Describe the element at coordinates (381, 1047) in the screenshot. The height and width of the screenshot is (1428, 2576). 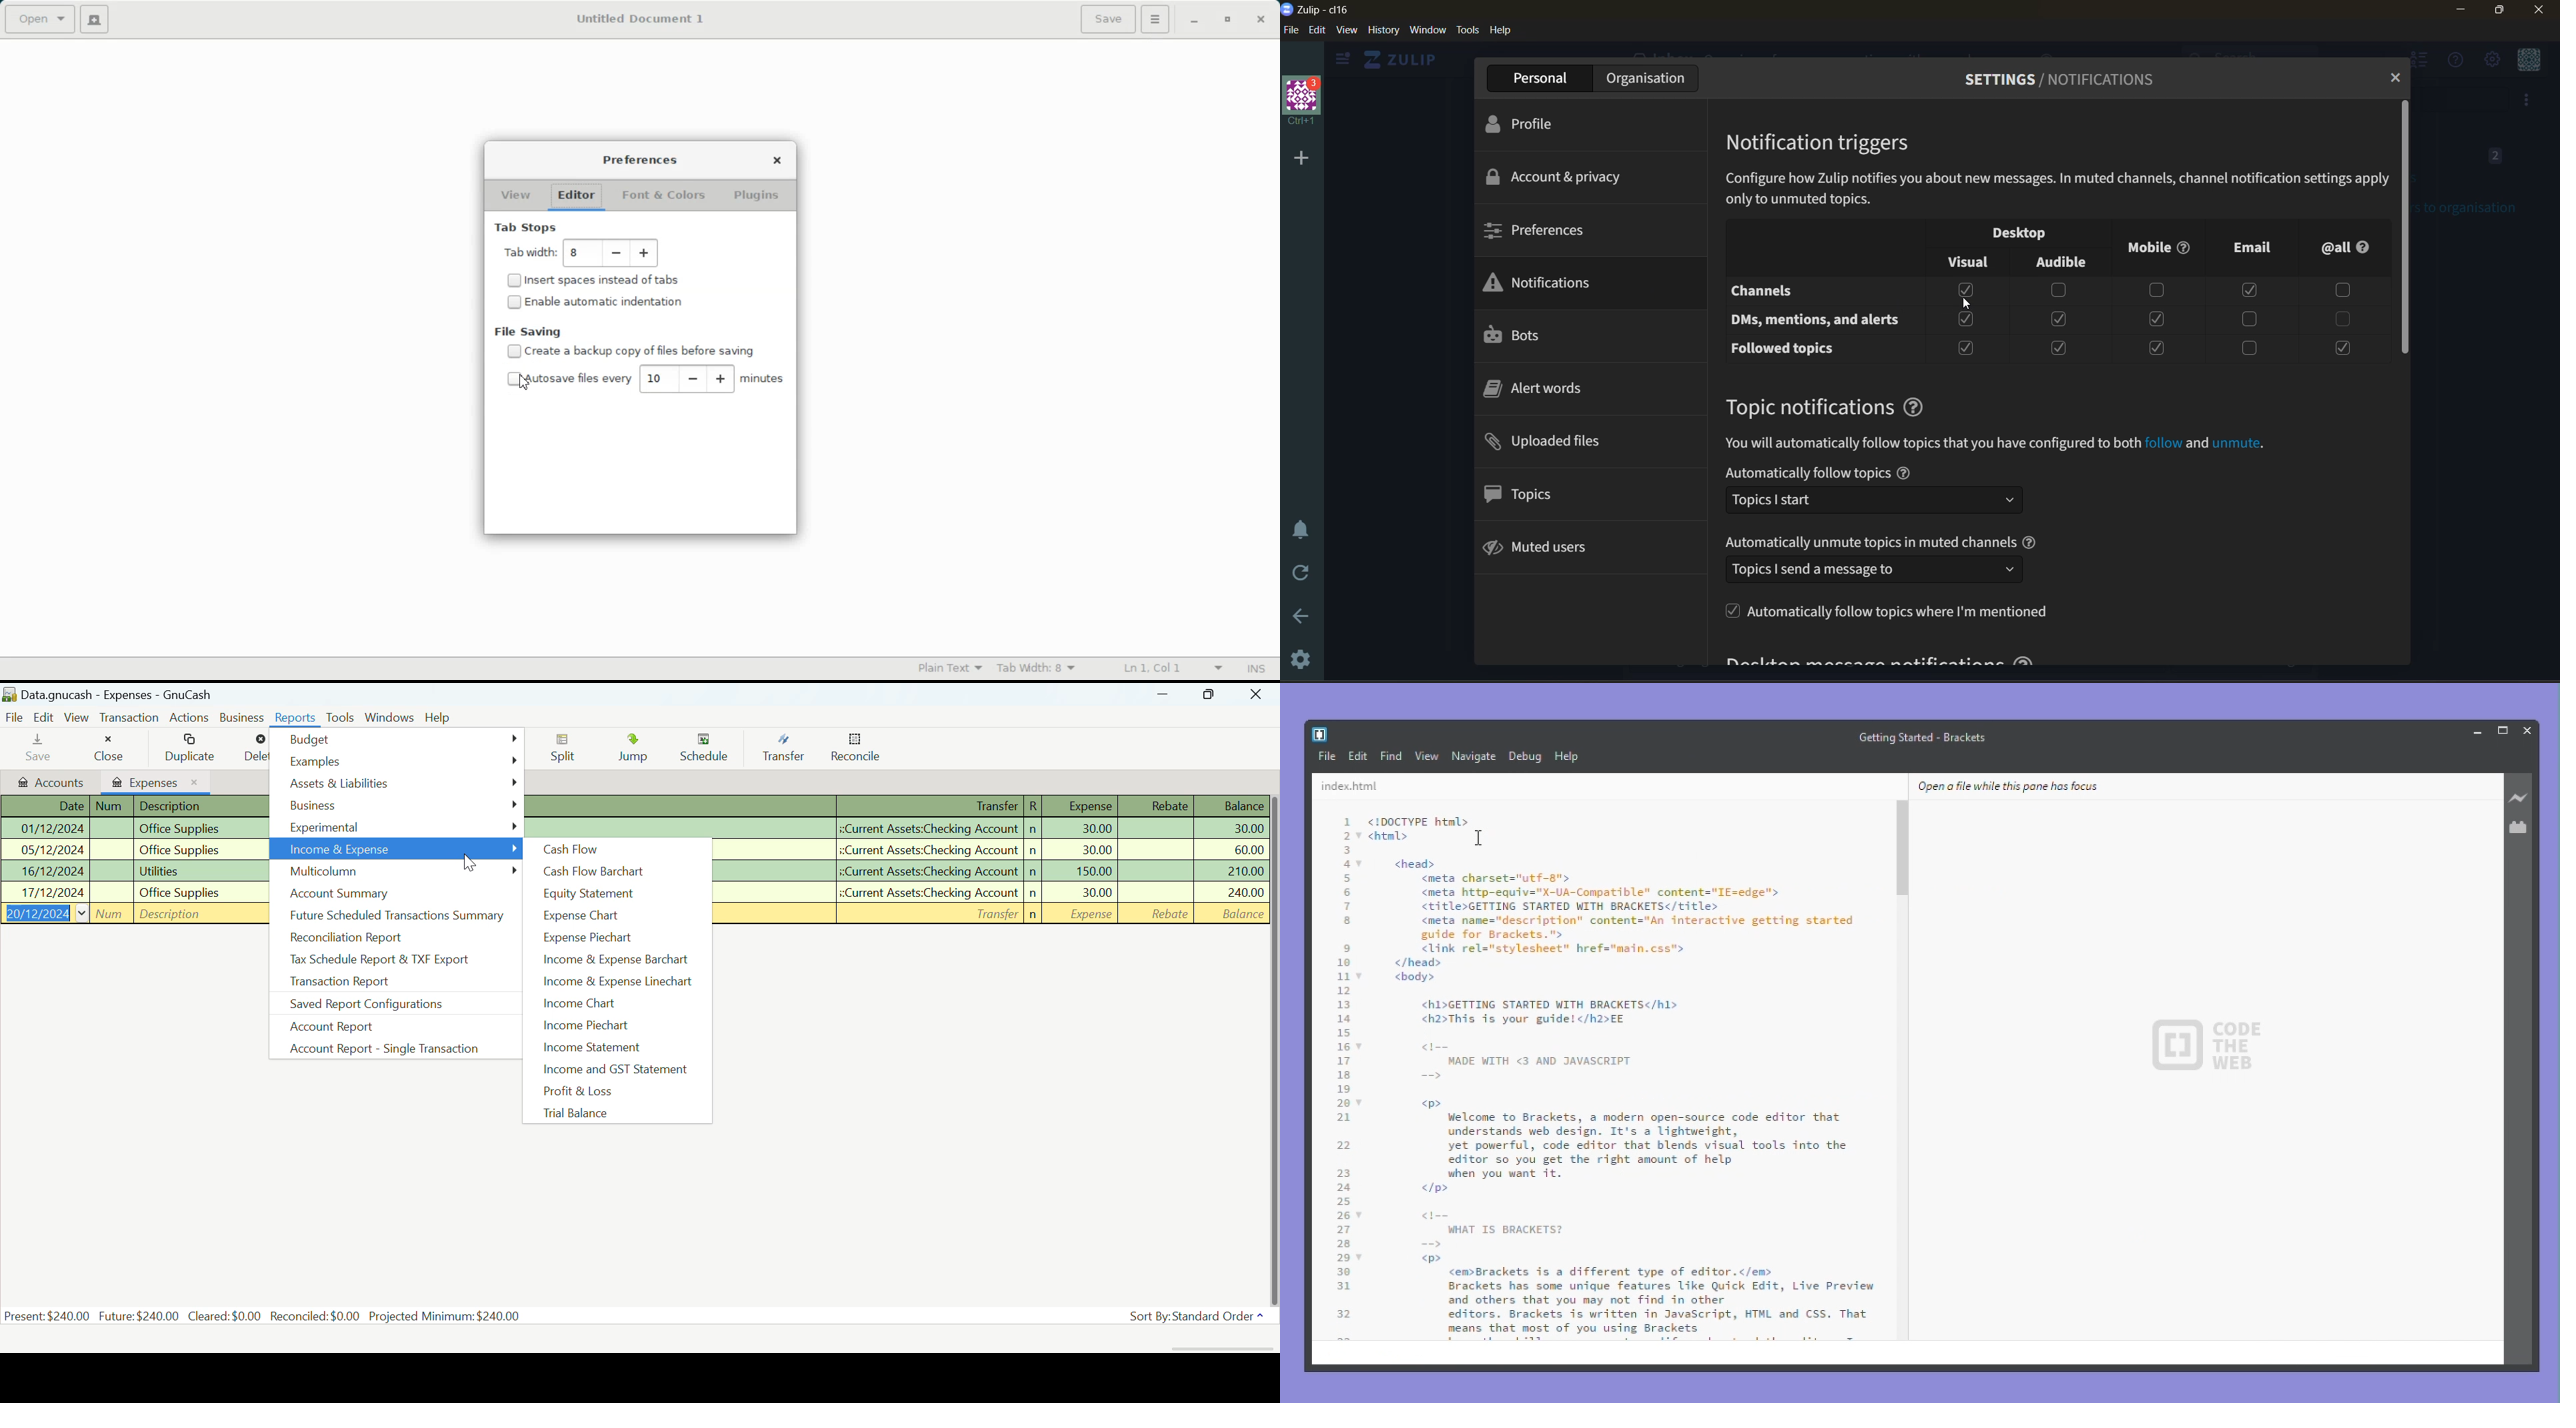
I see `Account Report - Single Transaction` at that location.